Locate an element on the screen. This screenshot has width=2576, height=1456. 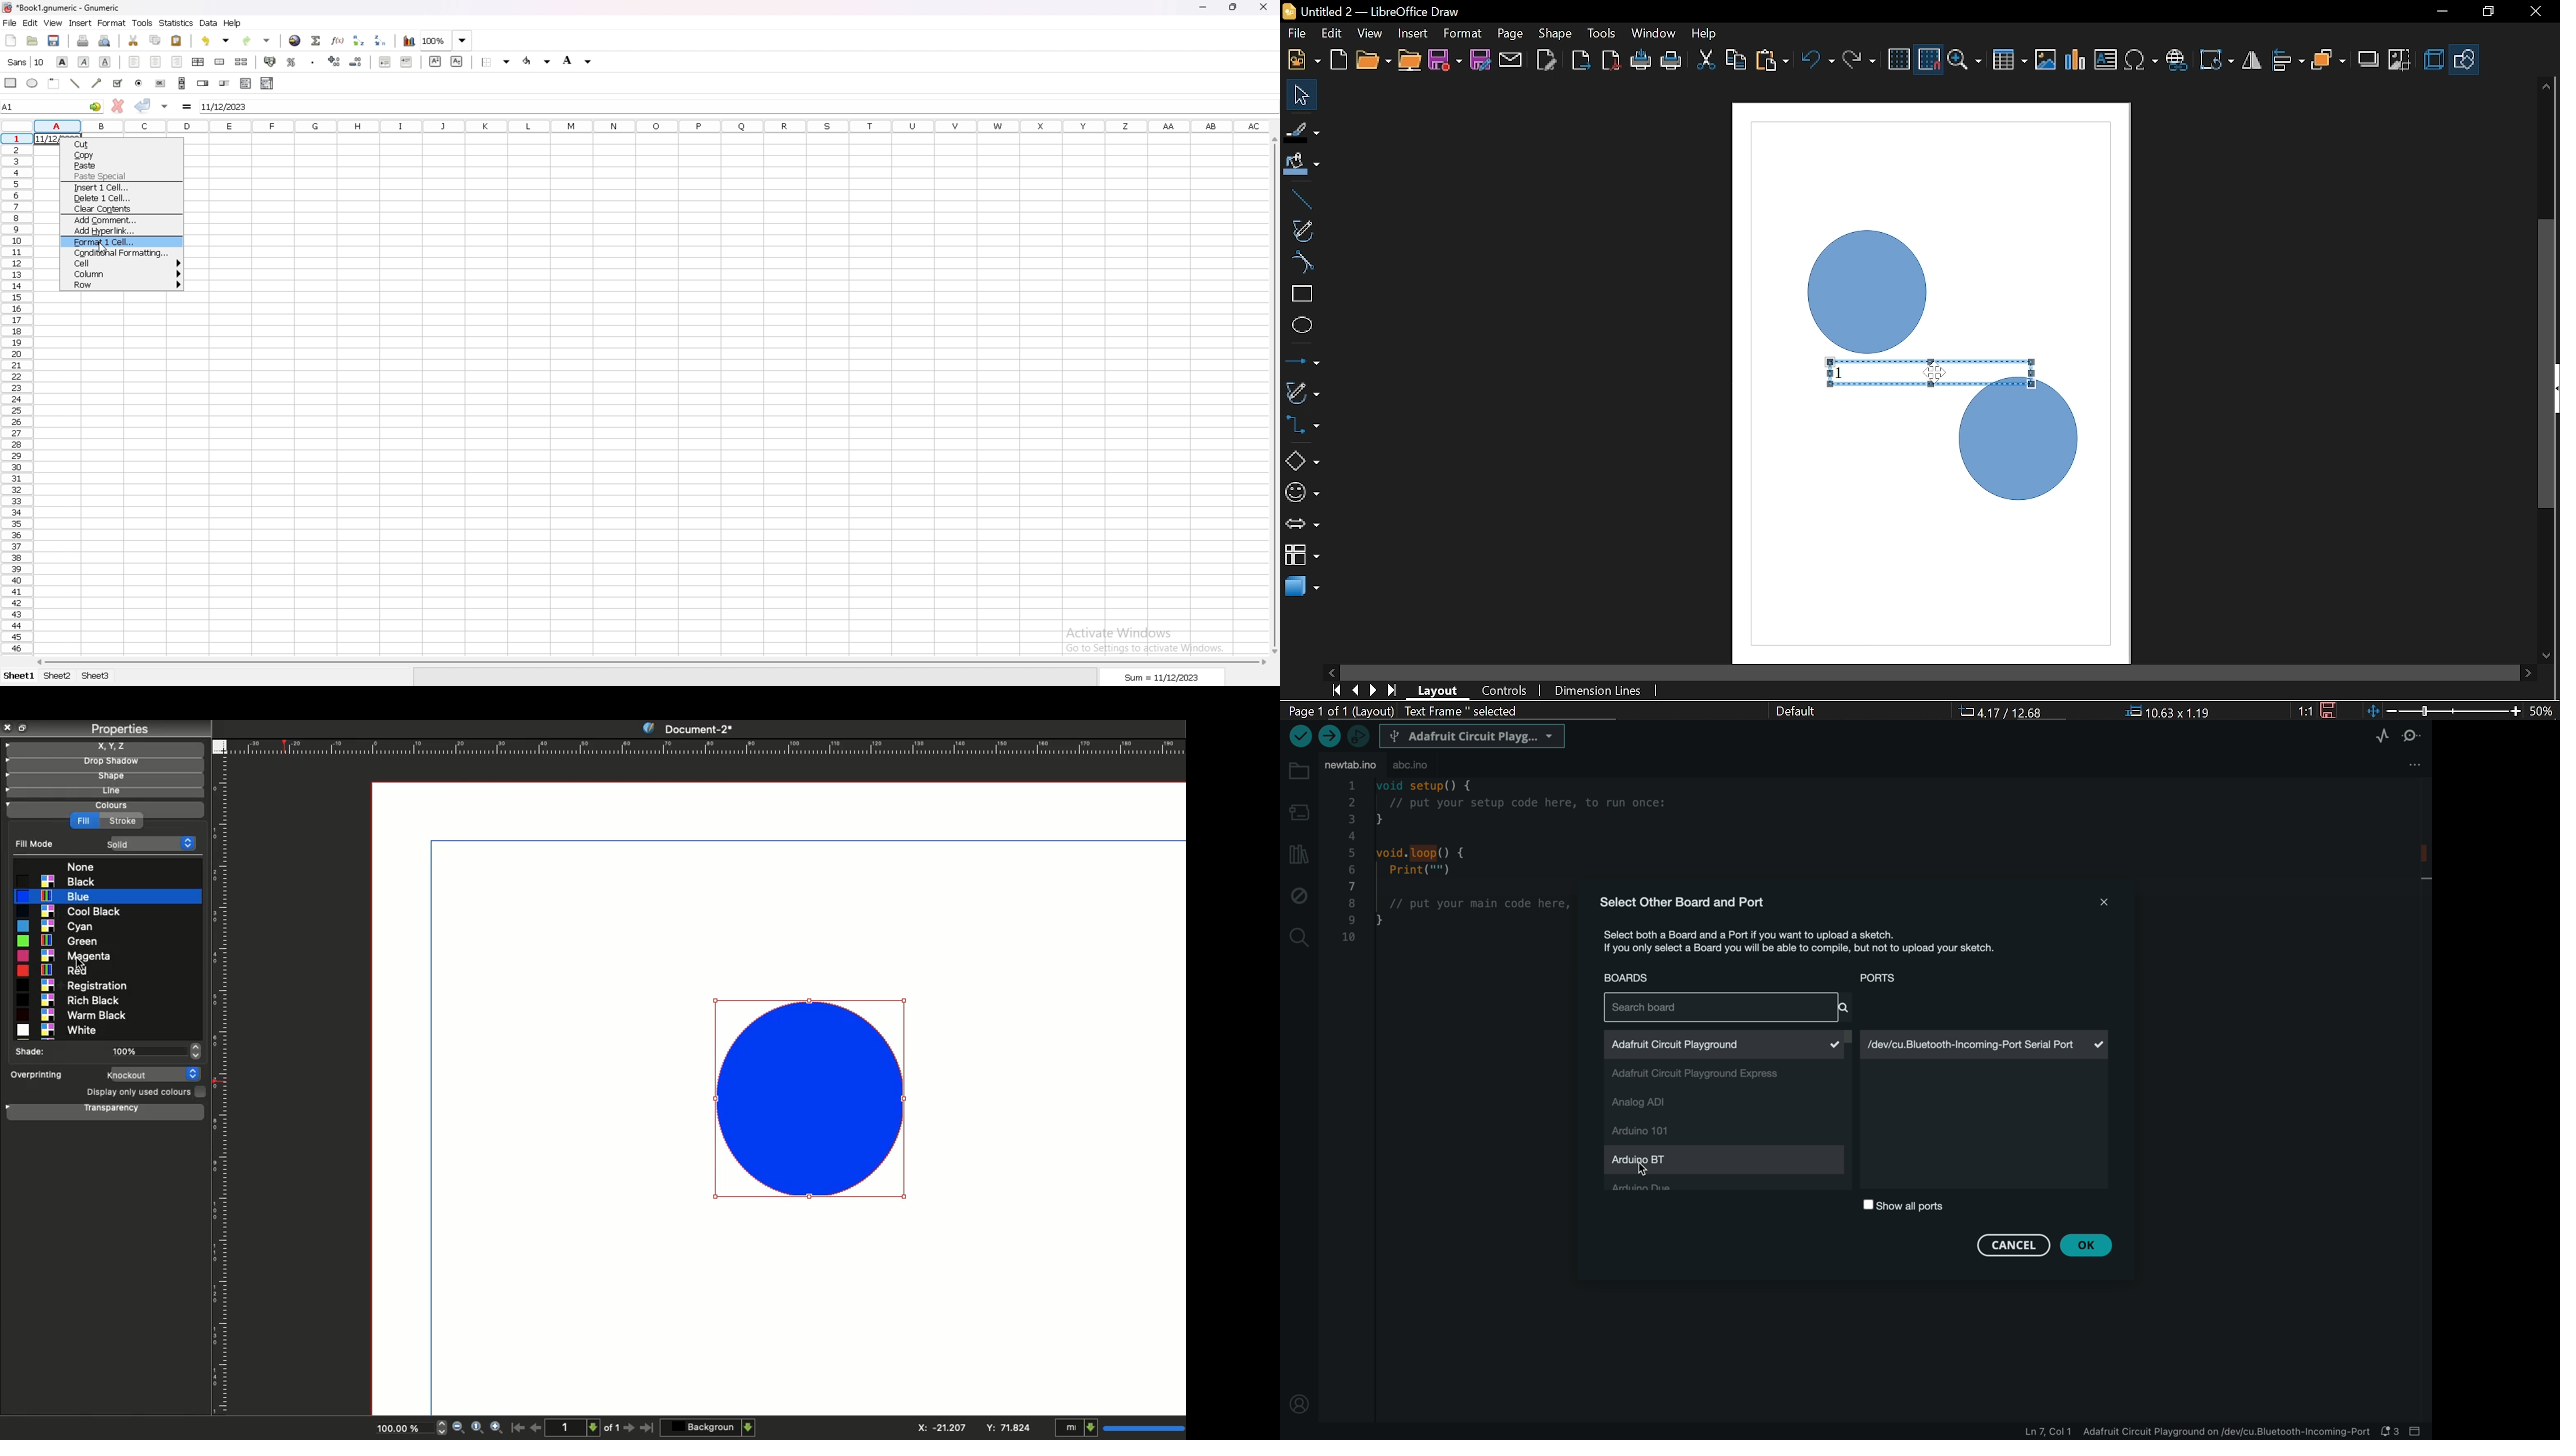
Strok is located at coordinates (120, 823).